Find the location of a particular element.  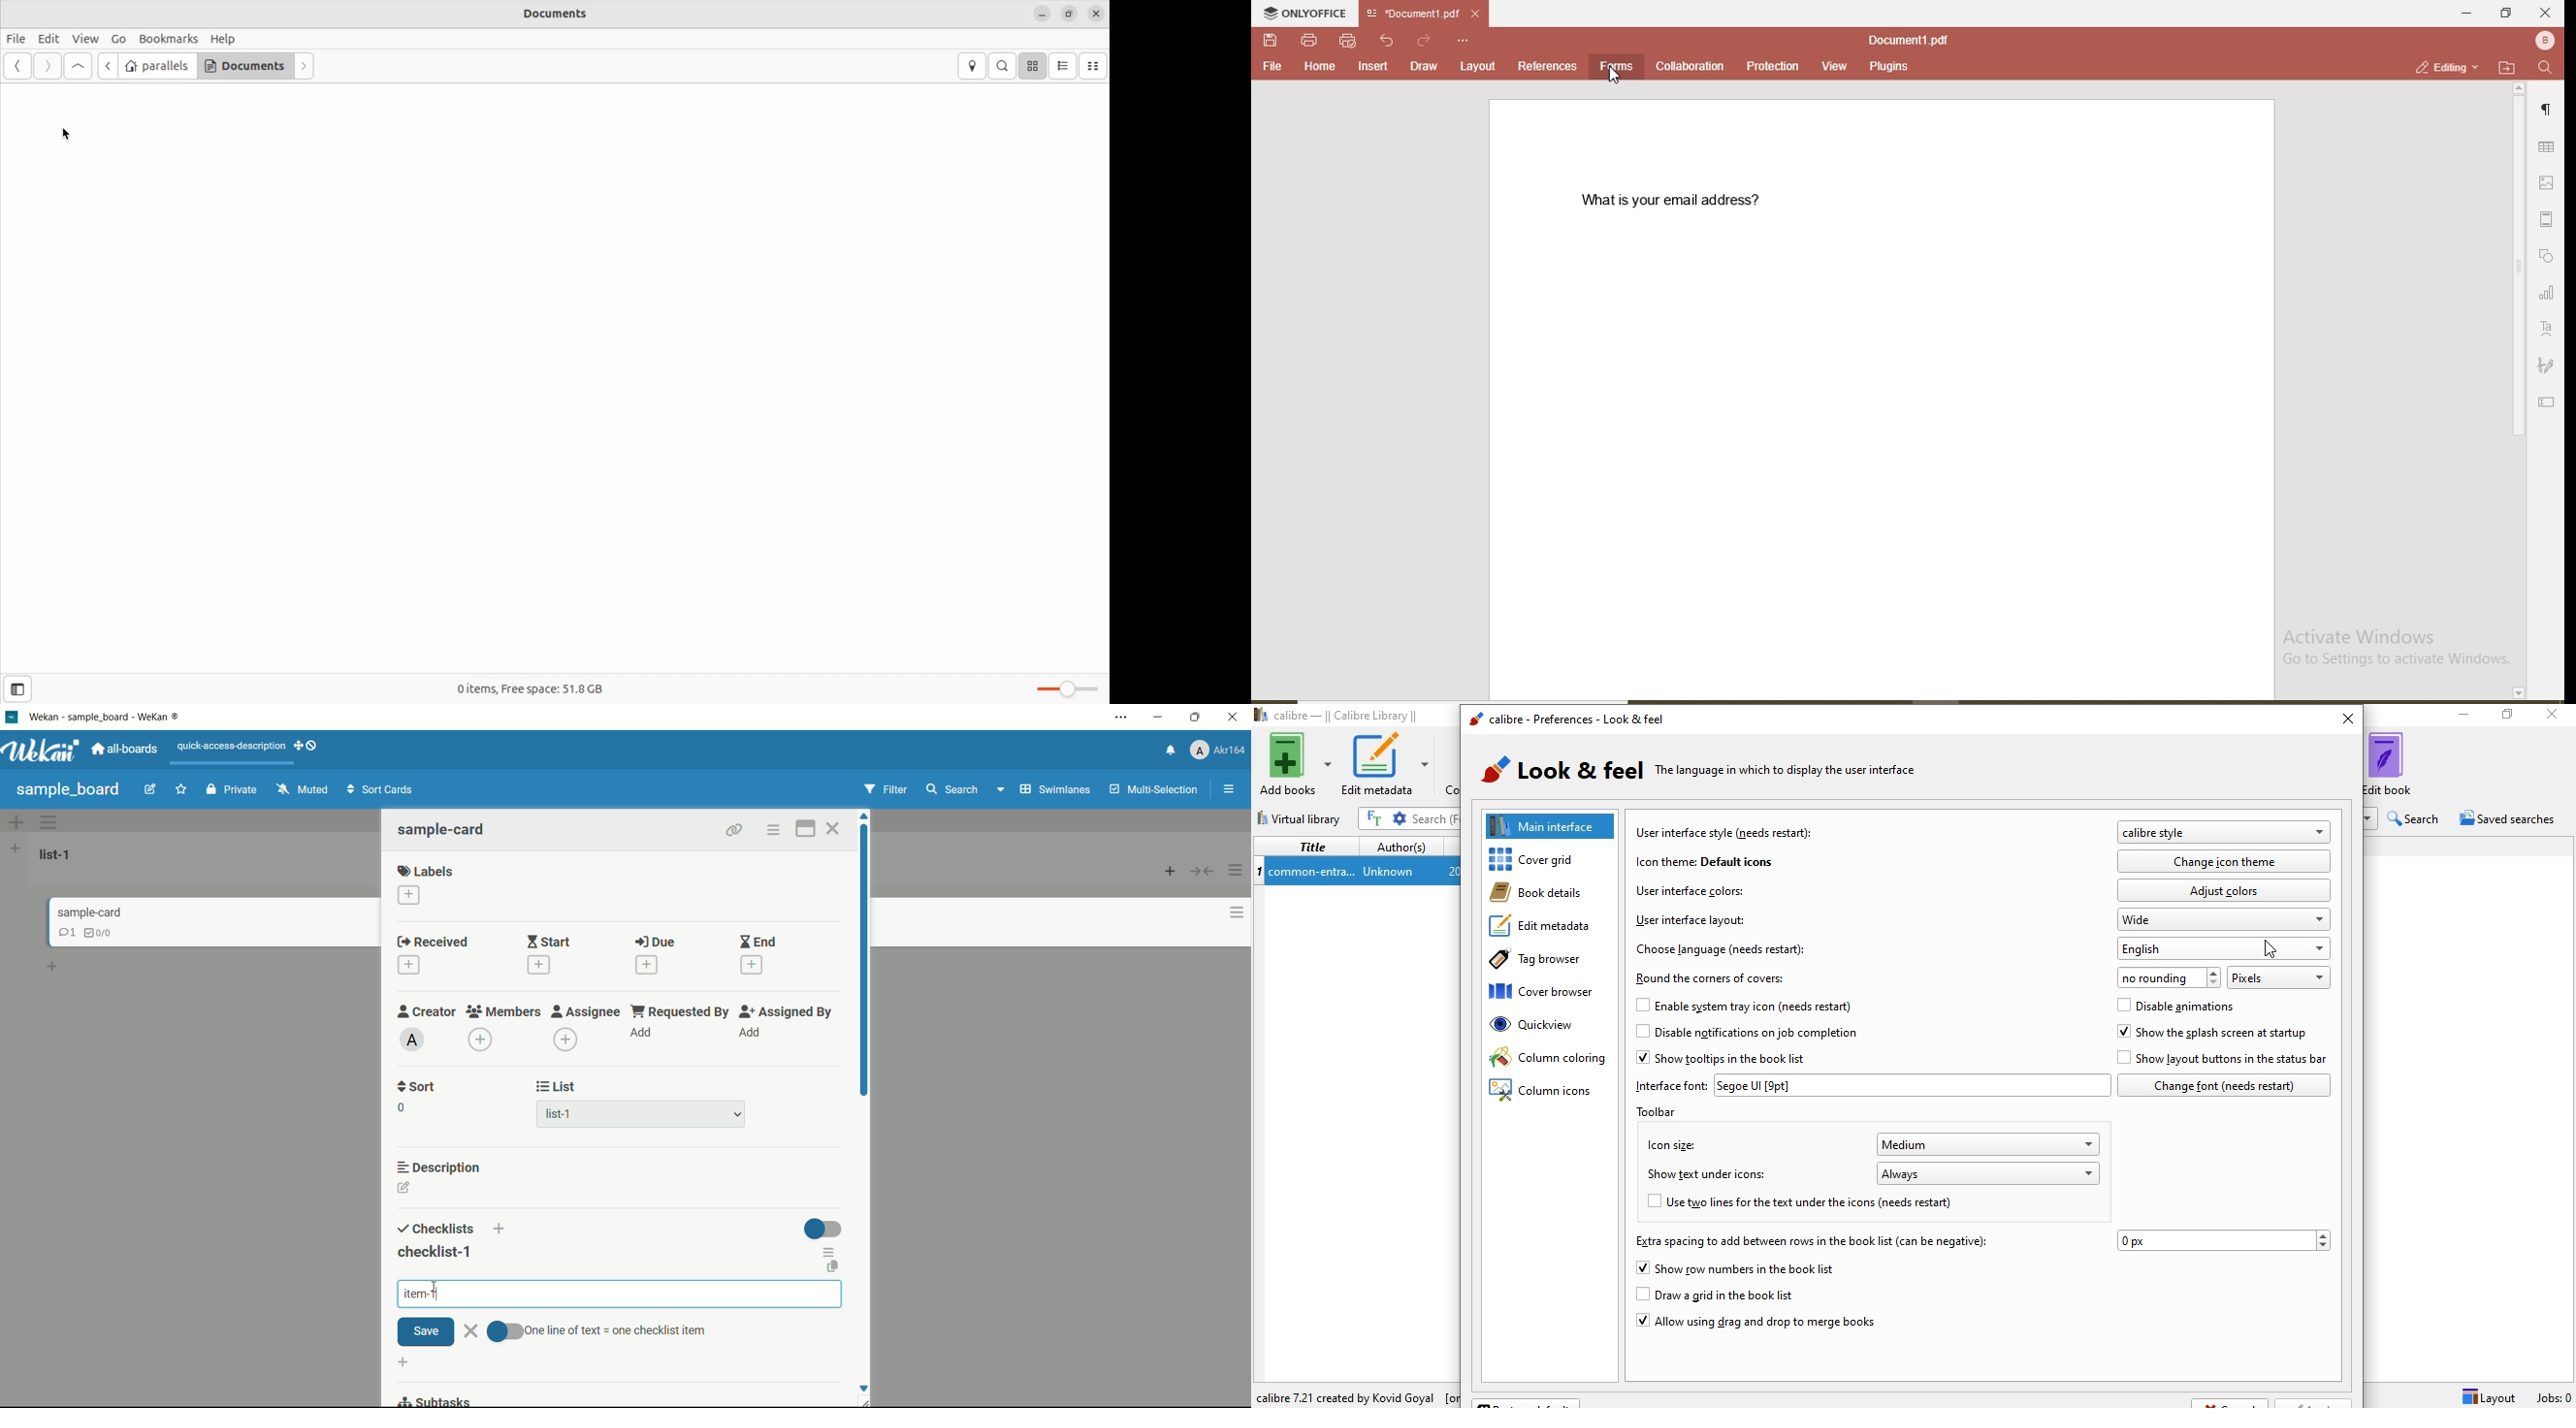

Search bar is located at coordinates (1435, 818).